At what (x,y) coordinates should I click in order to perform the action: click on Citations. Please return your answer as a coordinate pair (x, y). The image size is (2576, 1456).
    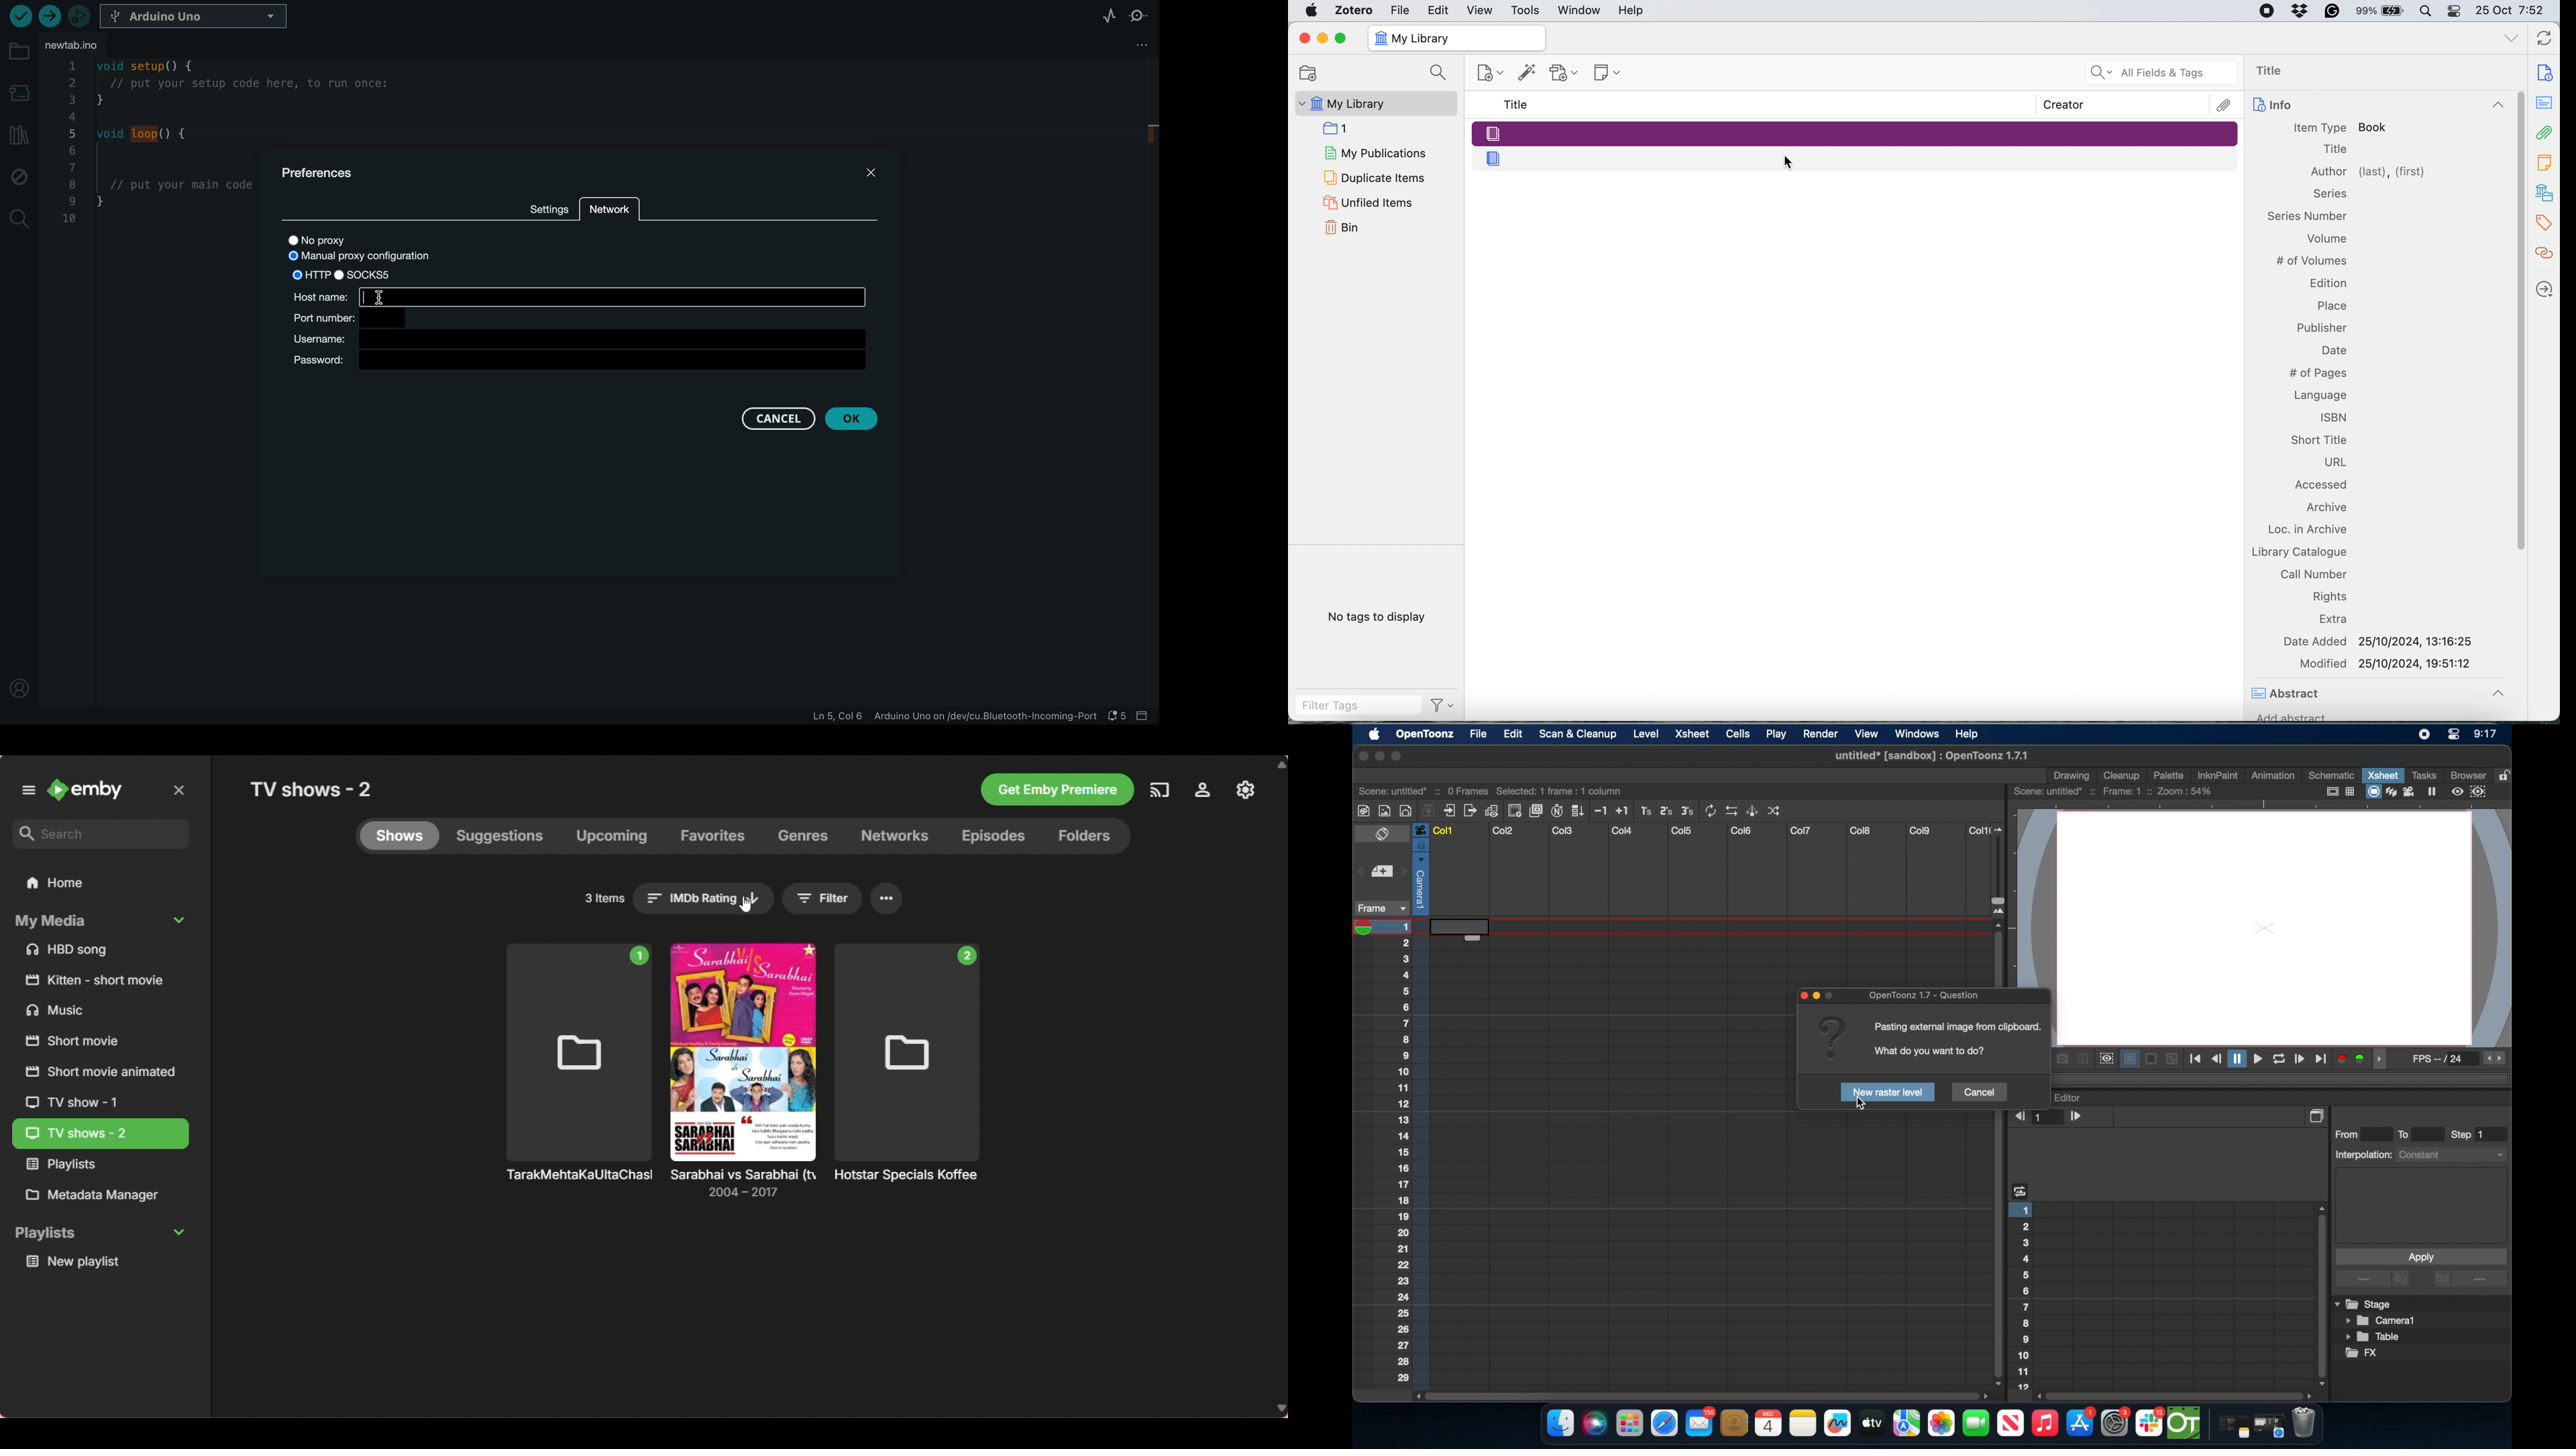
    Looking at the image, I should click on (2546, 253).